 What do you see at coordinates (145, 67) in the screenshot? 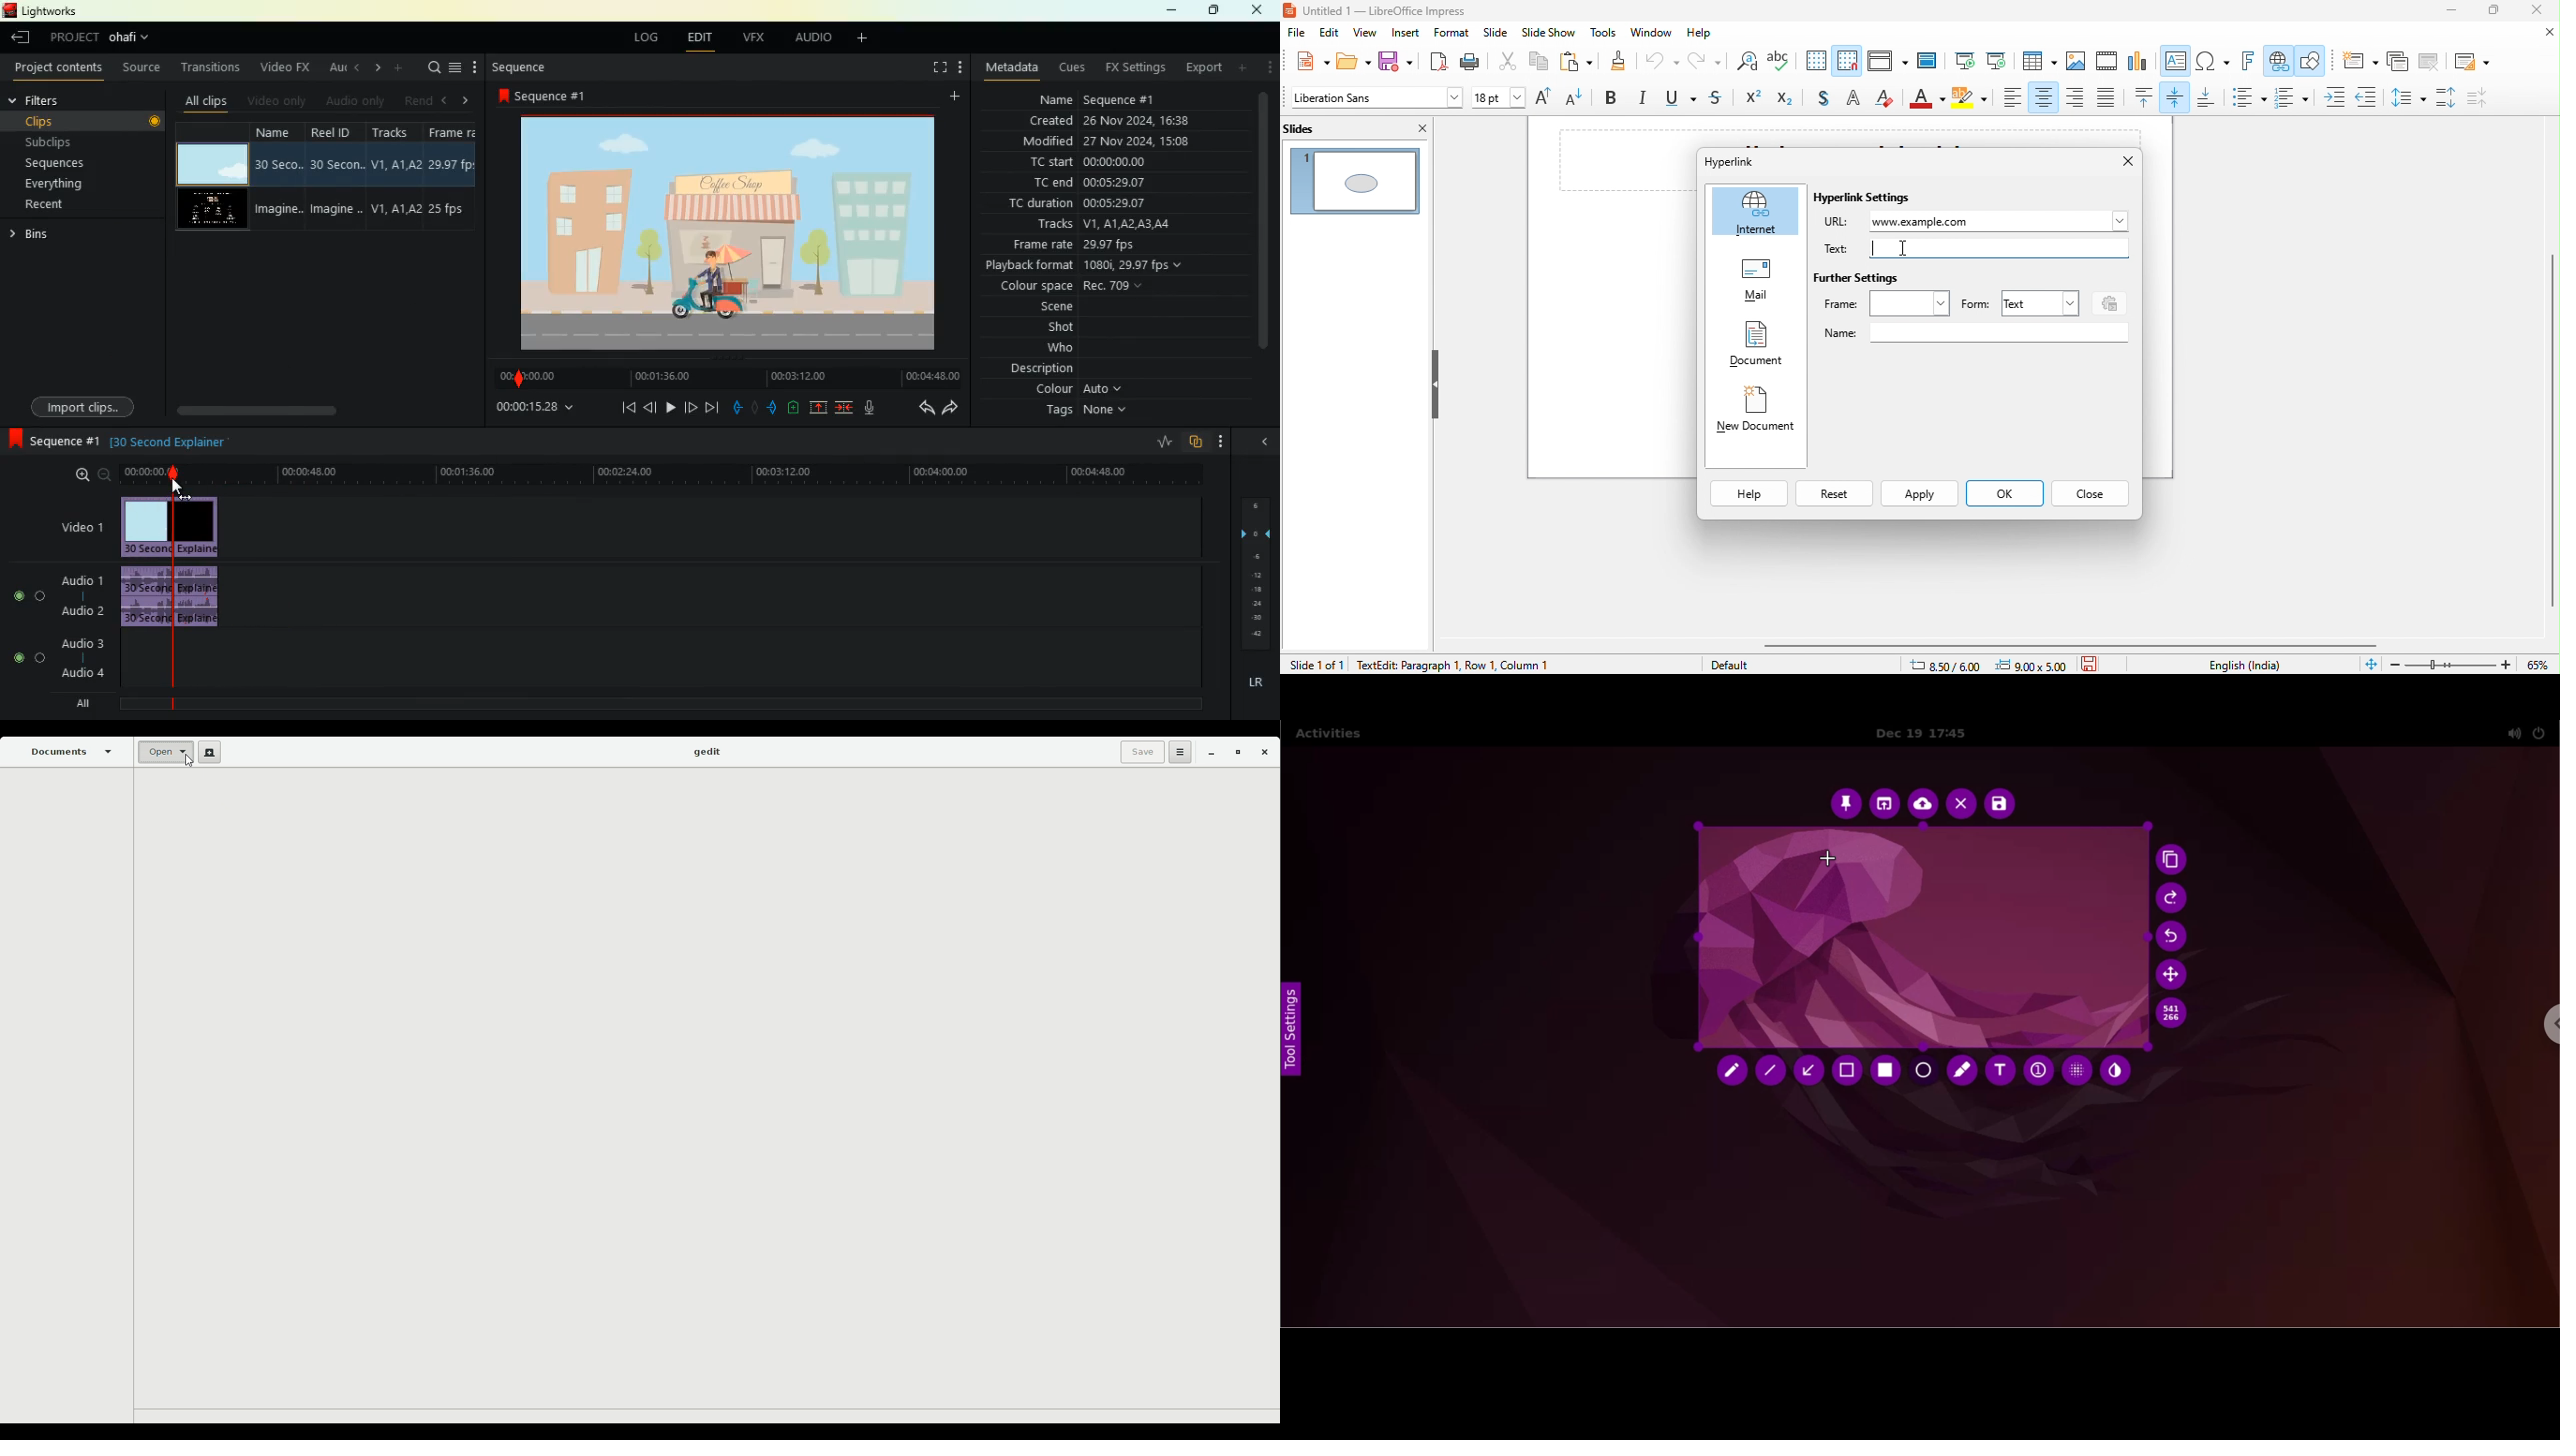
I see `source` at bounding box center [145, 67].